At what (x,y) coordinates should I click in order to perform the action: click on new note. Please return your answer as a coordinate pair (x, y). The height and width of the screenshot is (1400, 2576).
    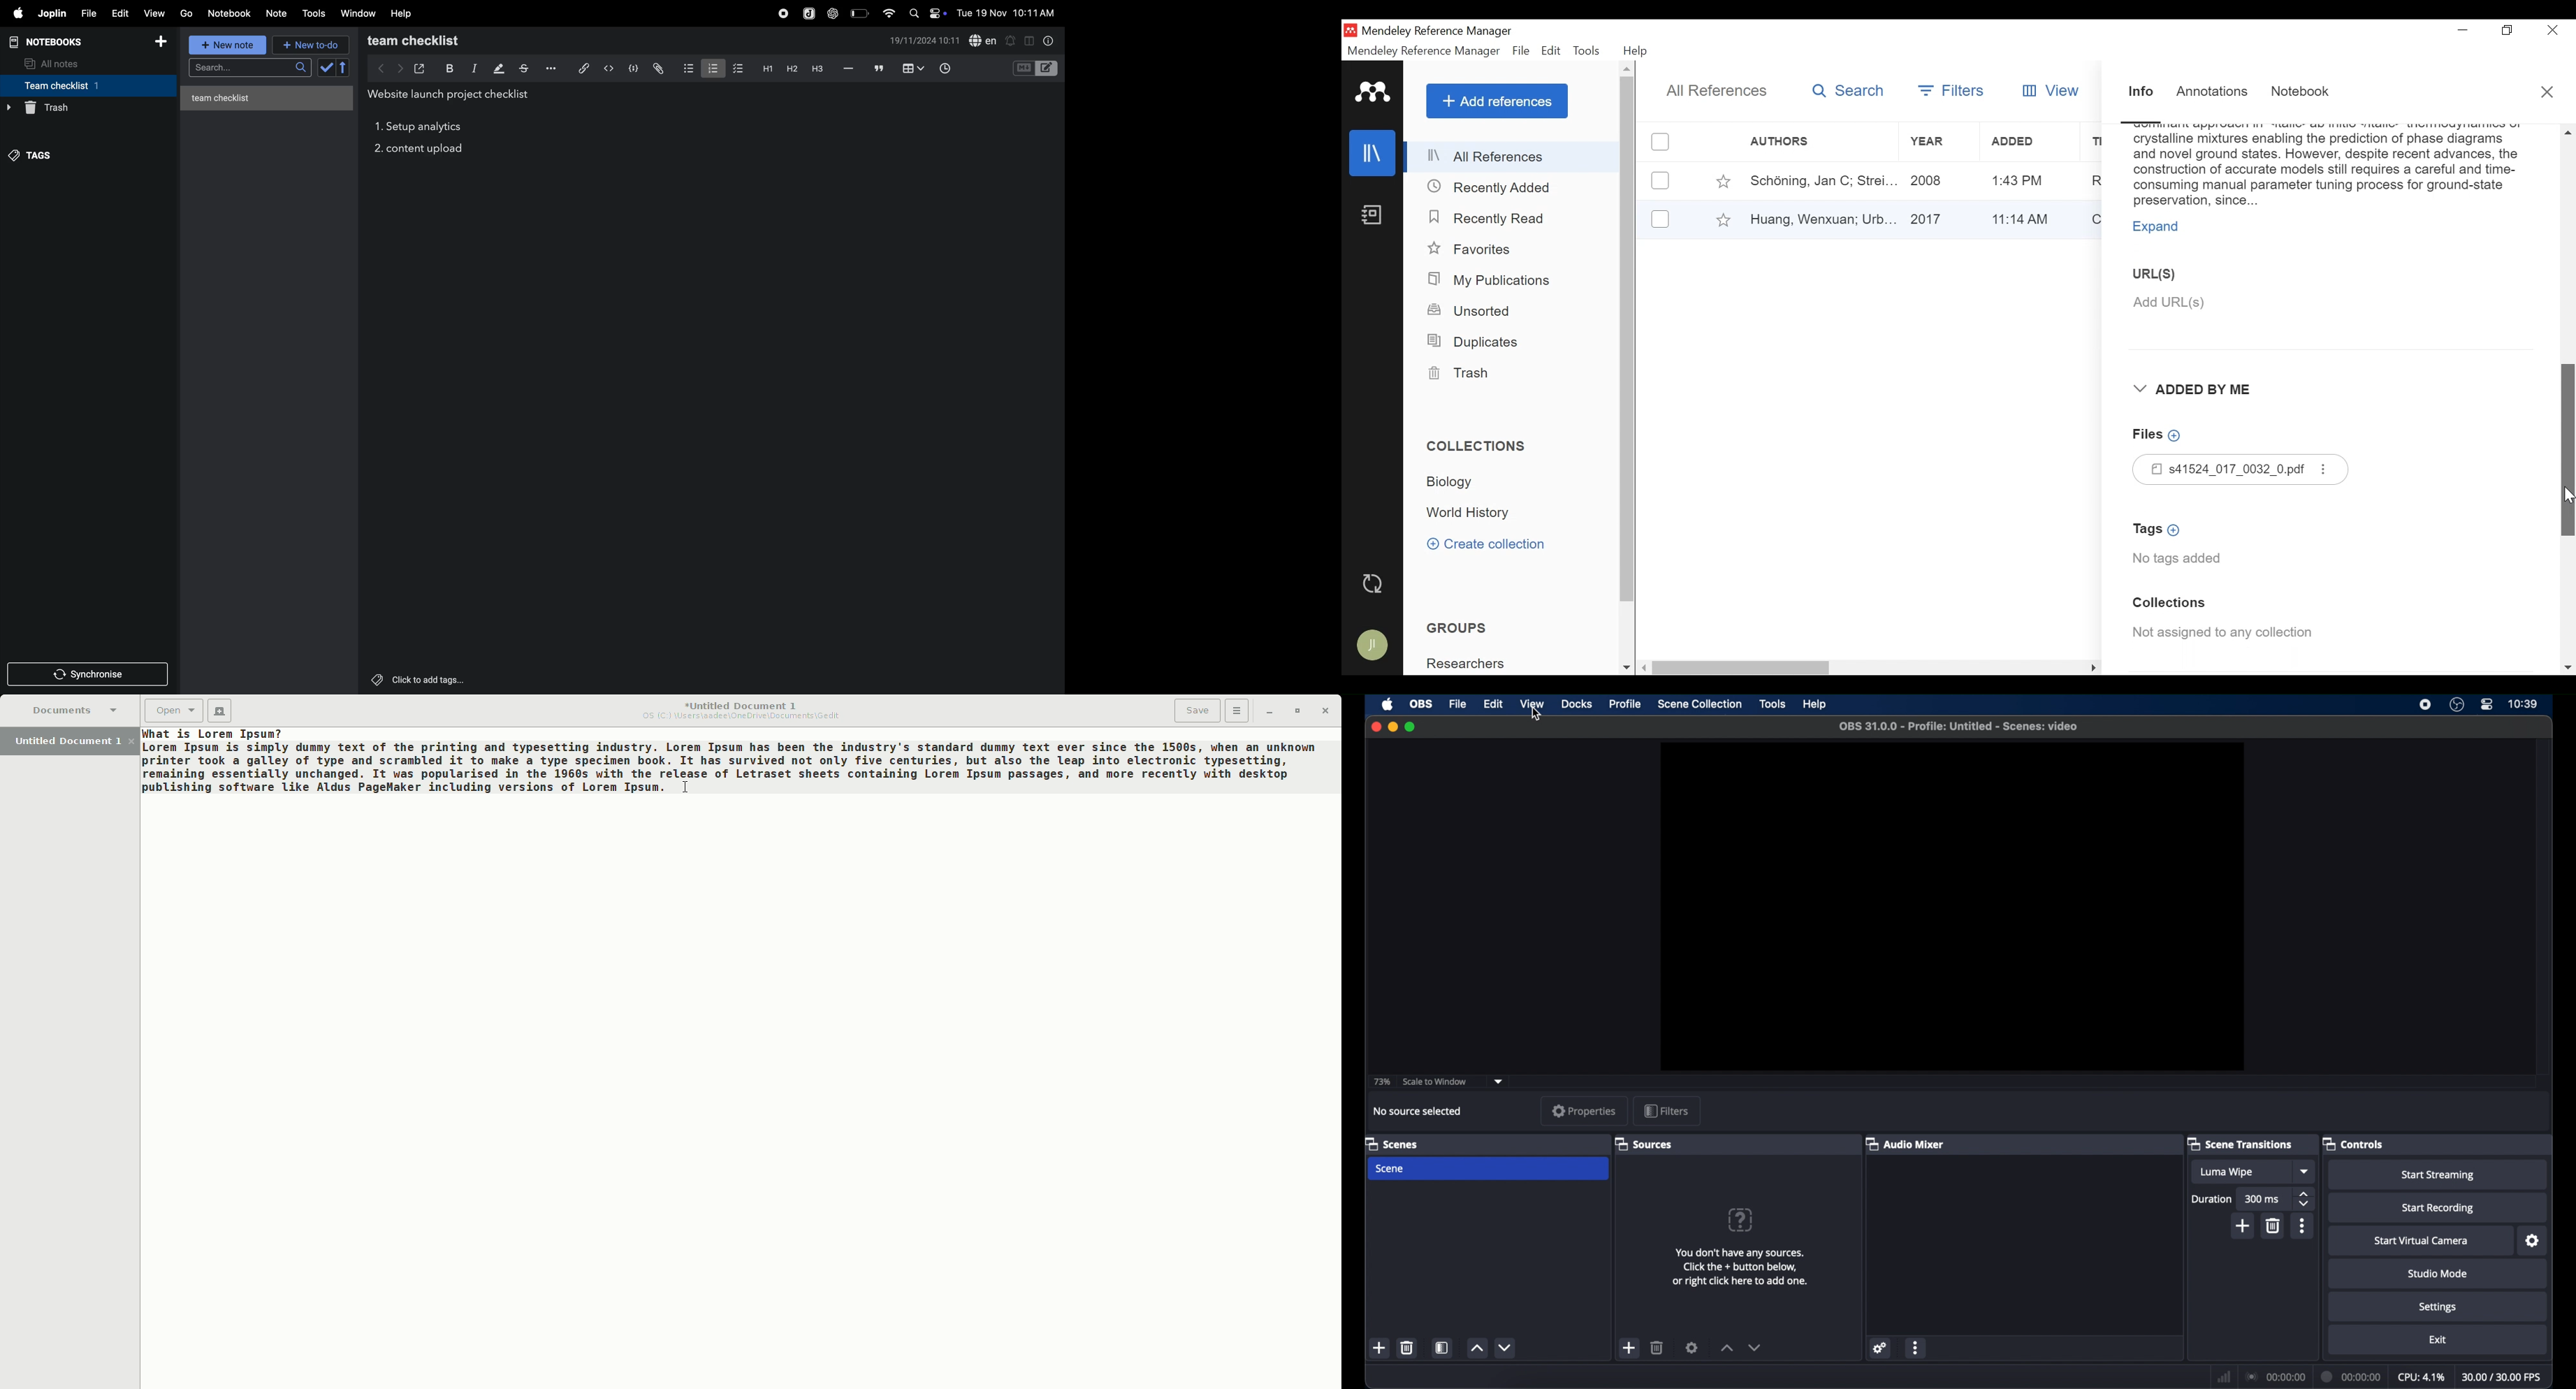
    Looking at the image, I should click on (229, 46).